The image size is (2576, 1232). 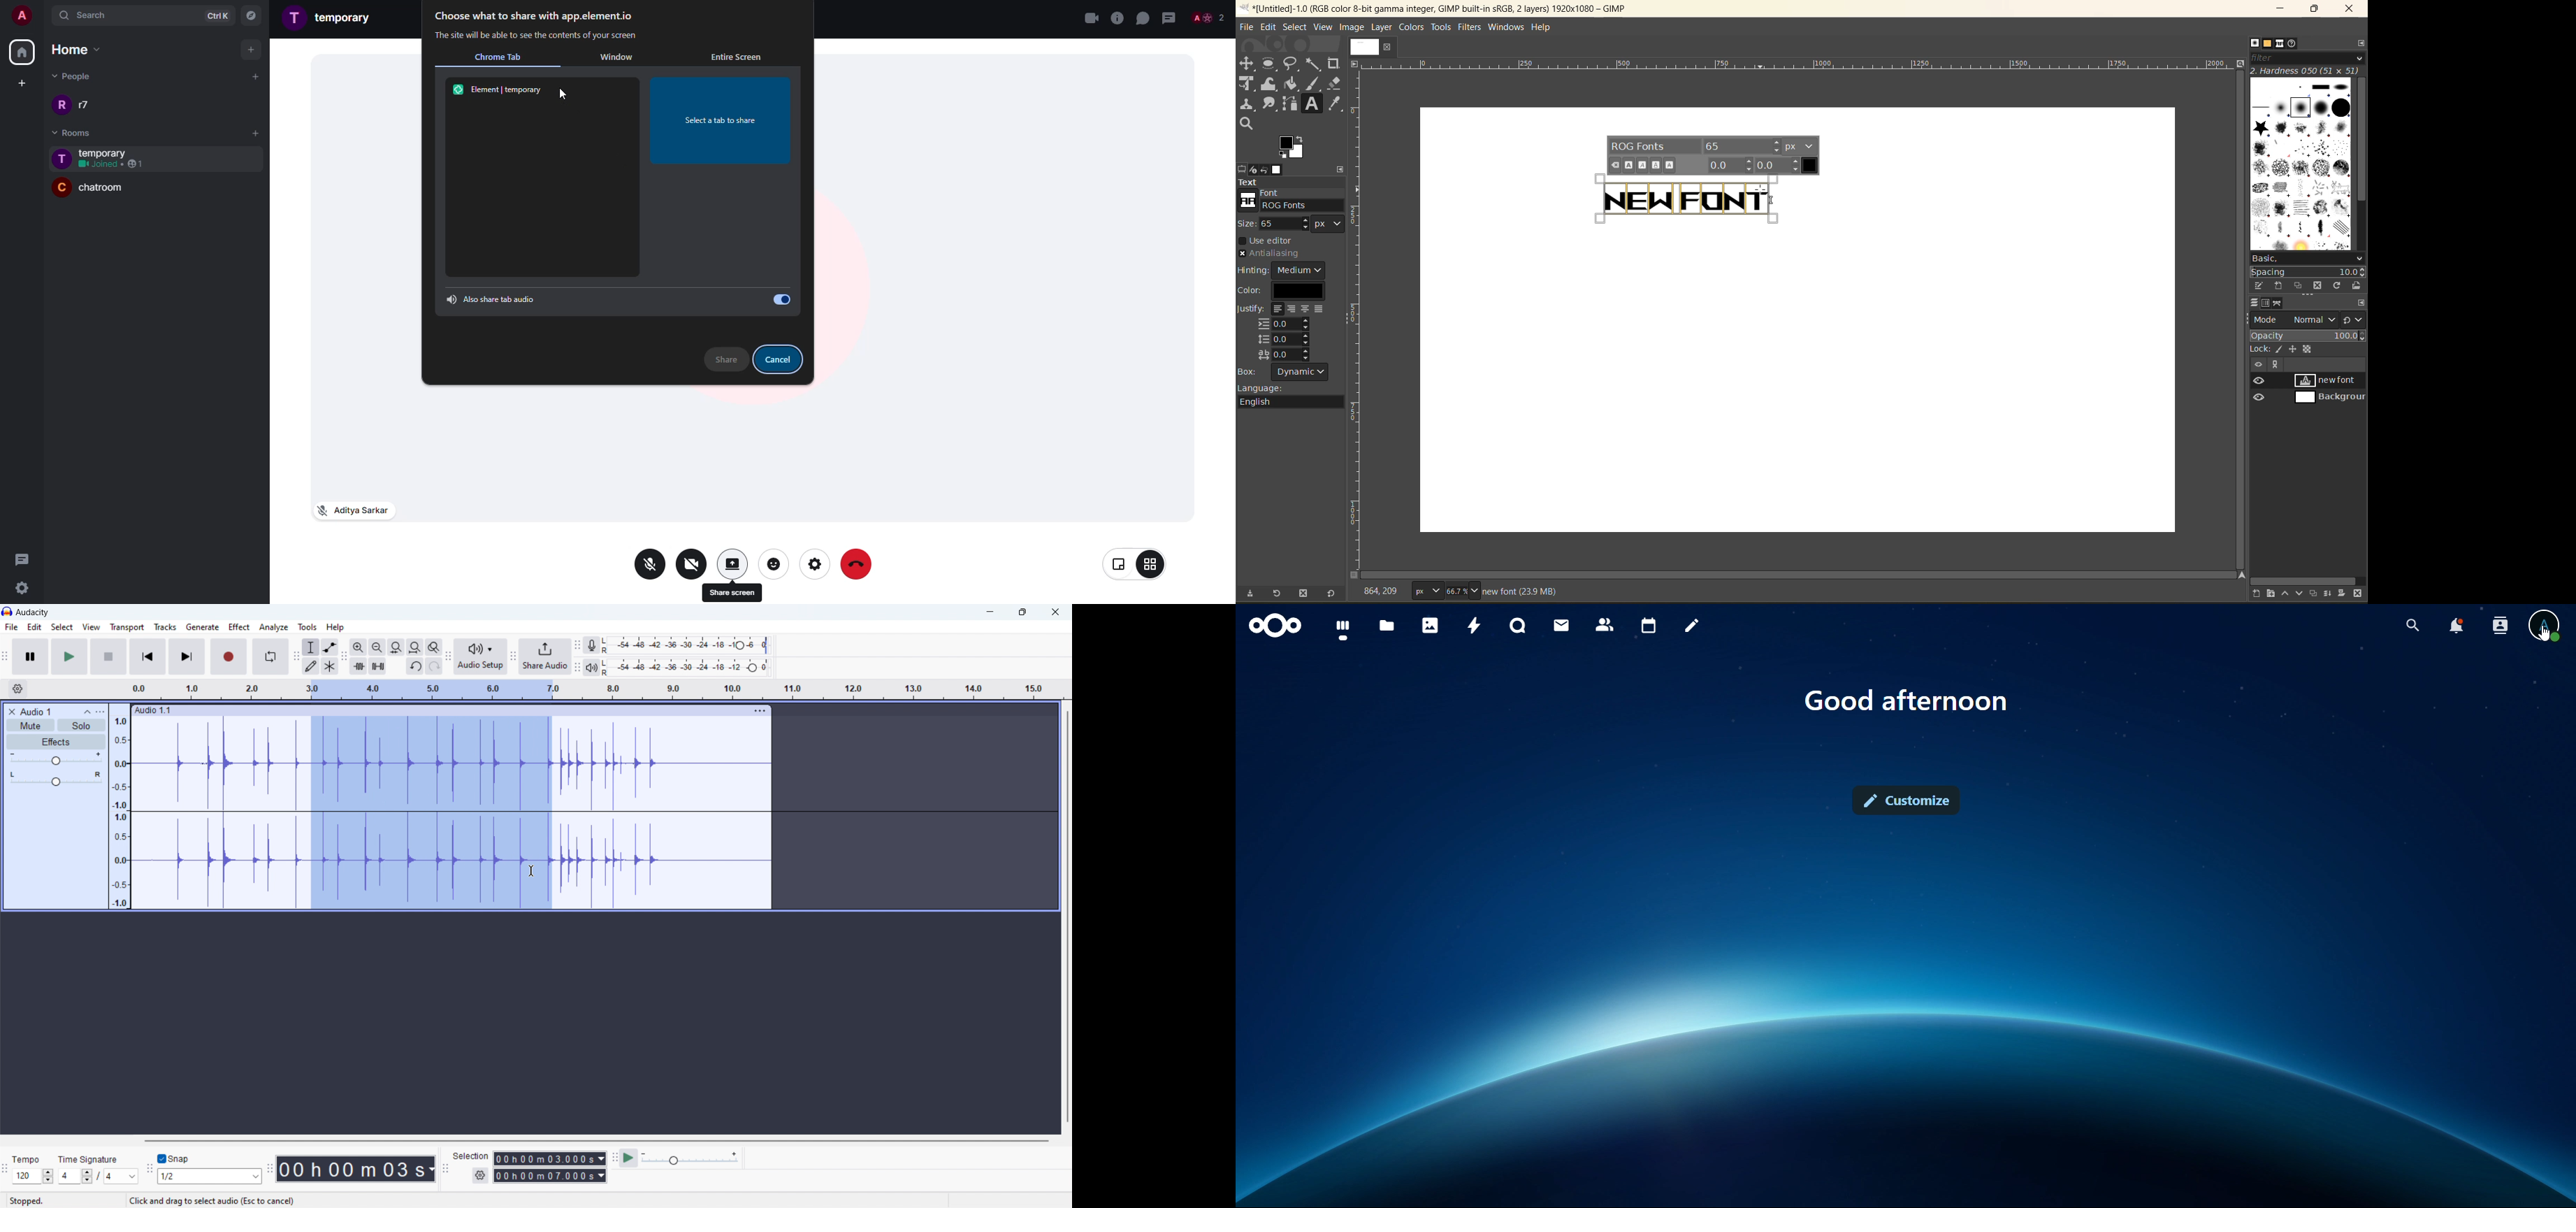 I want to click on create a duplicate, so click(x=2314, y=593).